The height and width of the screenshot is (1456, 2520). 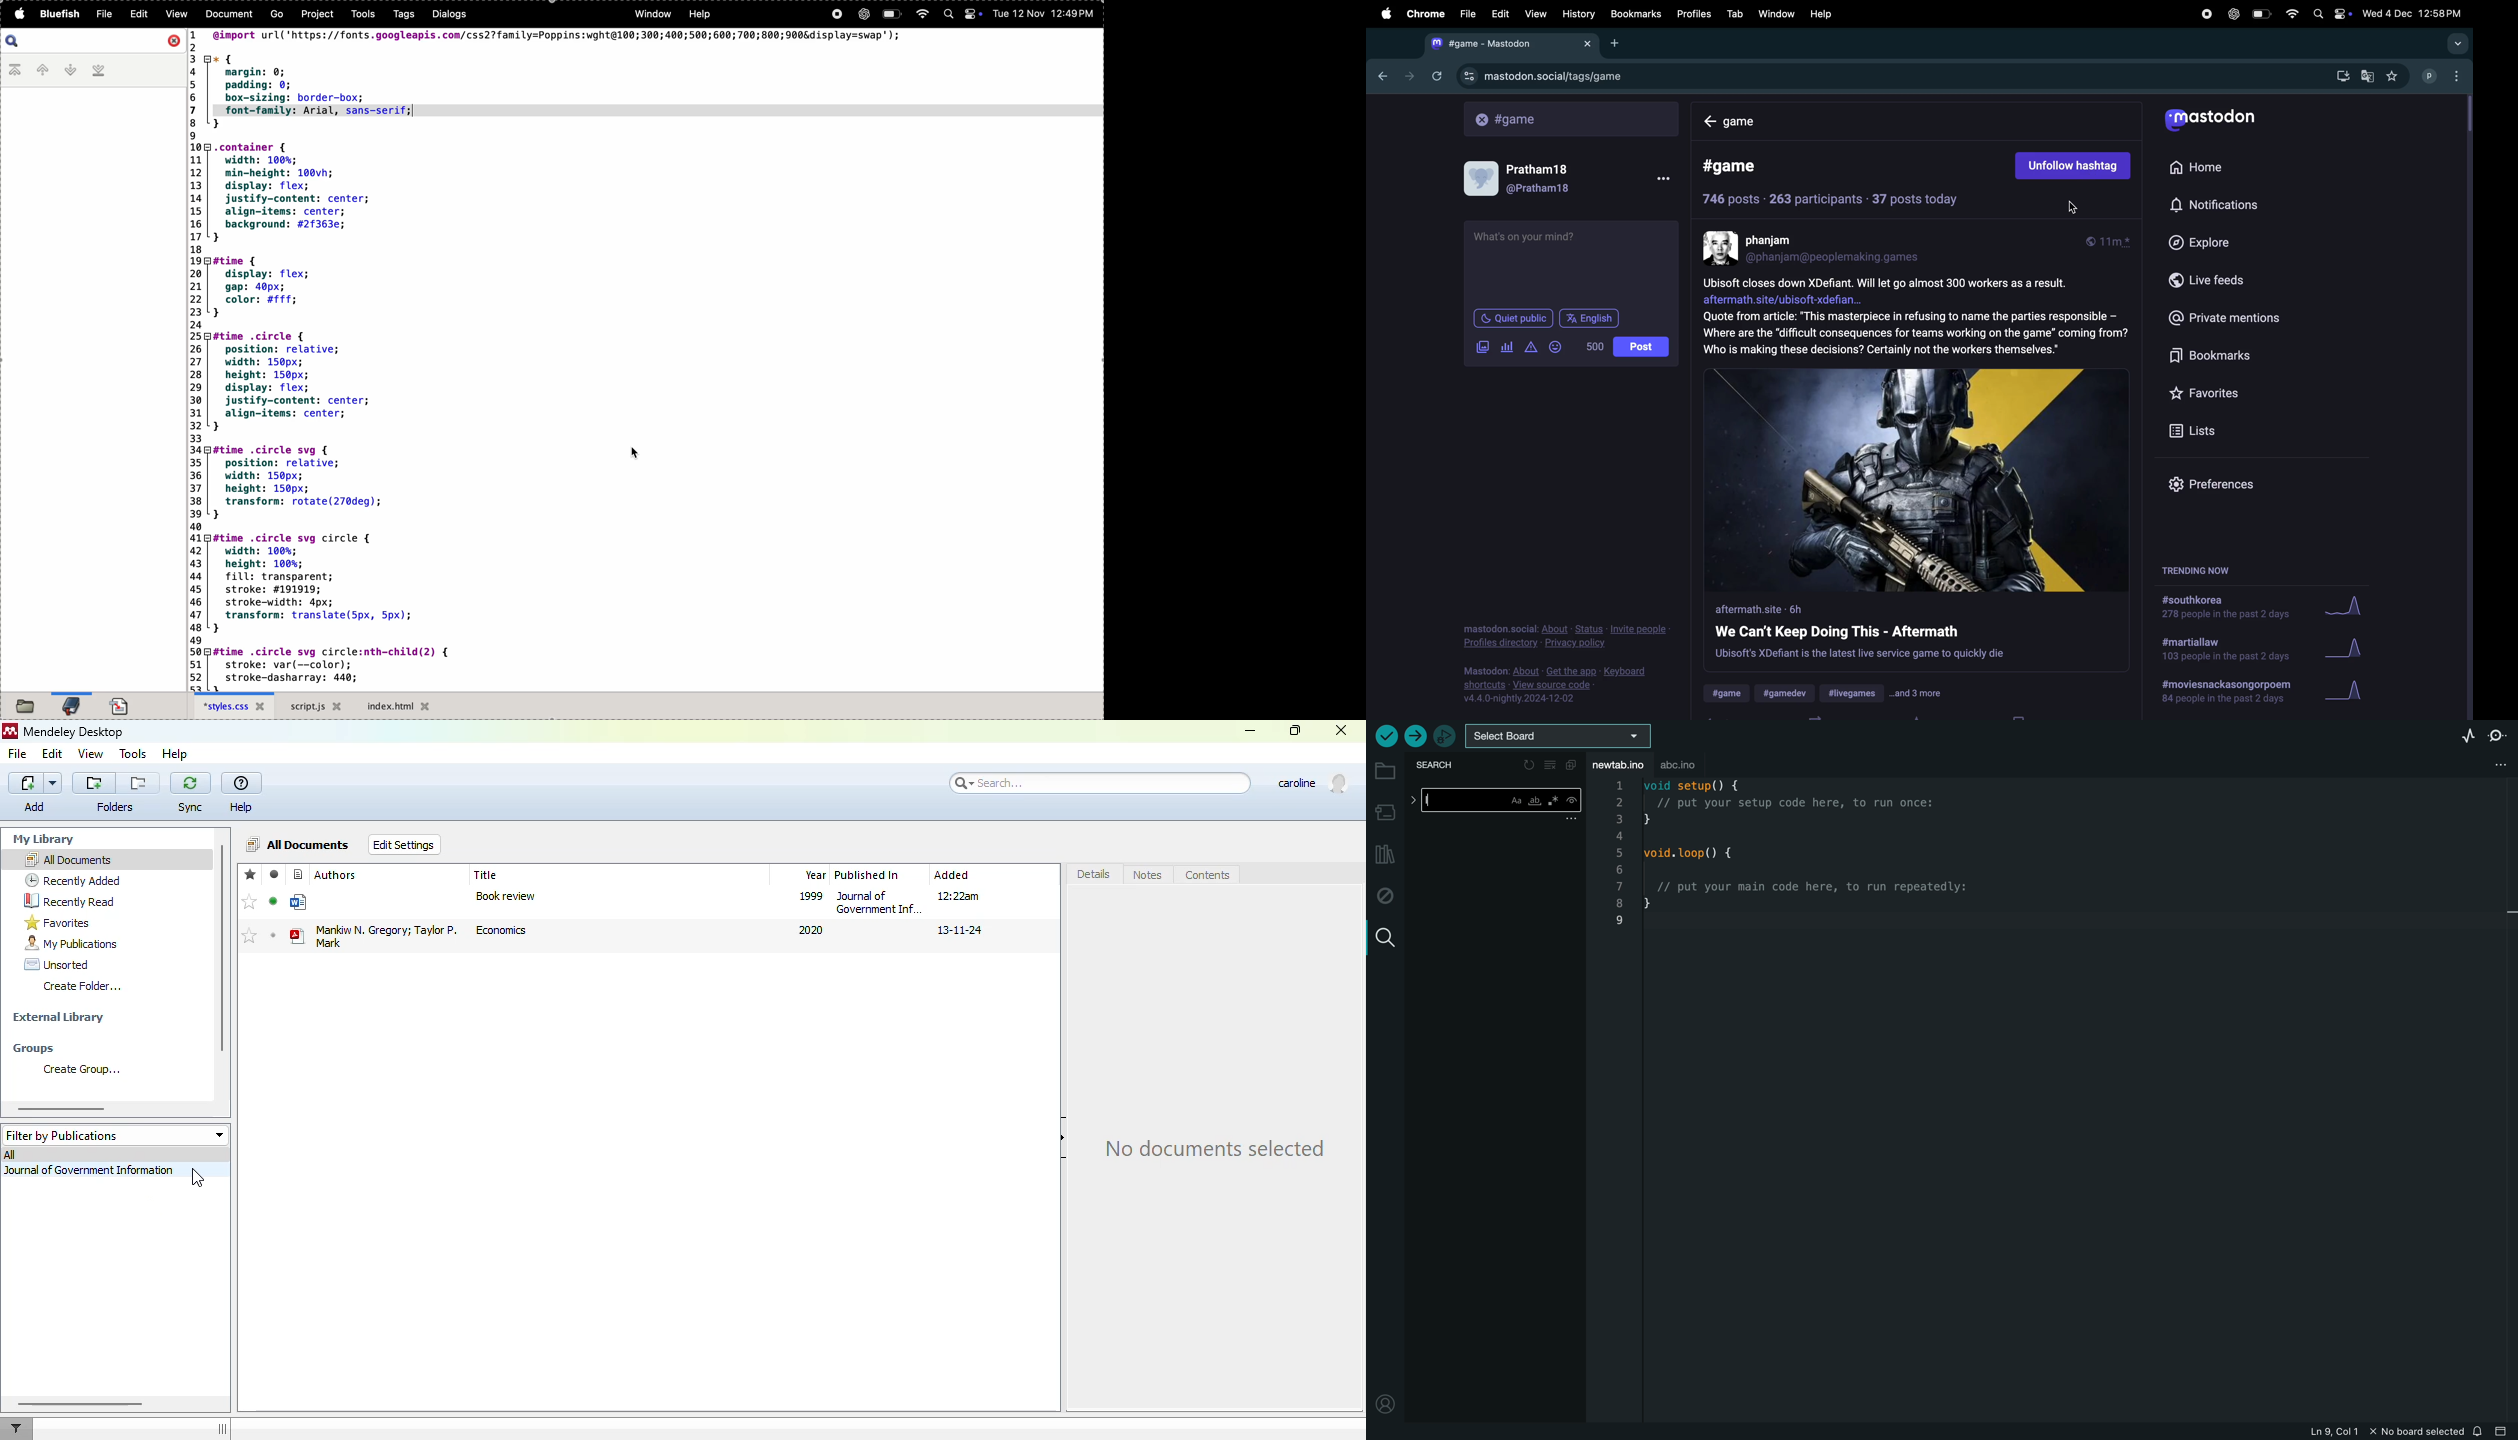 I want to click on live service , so click(x=1860, y=655).